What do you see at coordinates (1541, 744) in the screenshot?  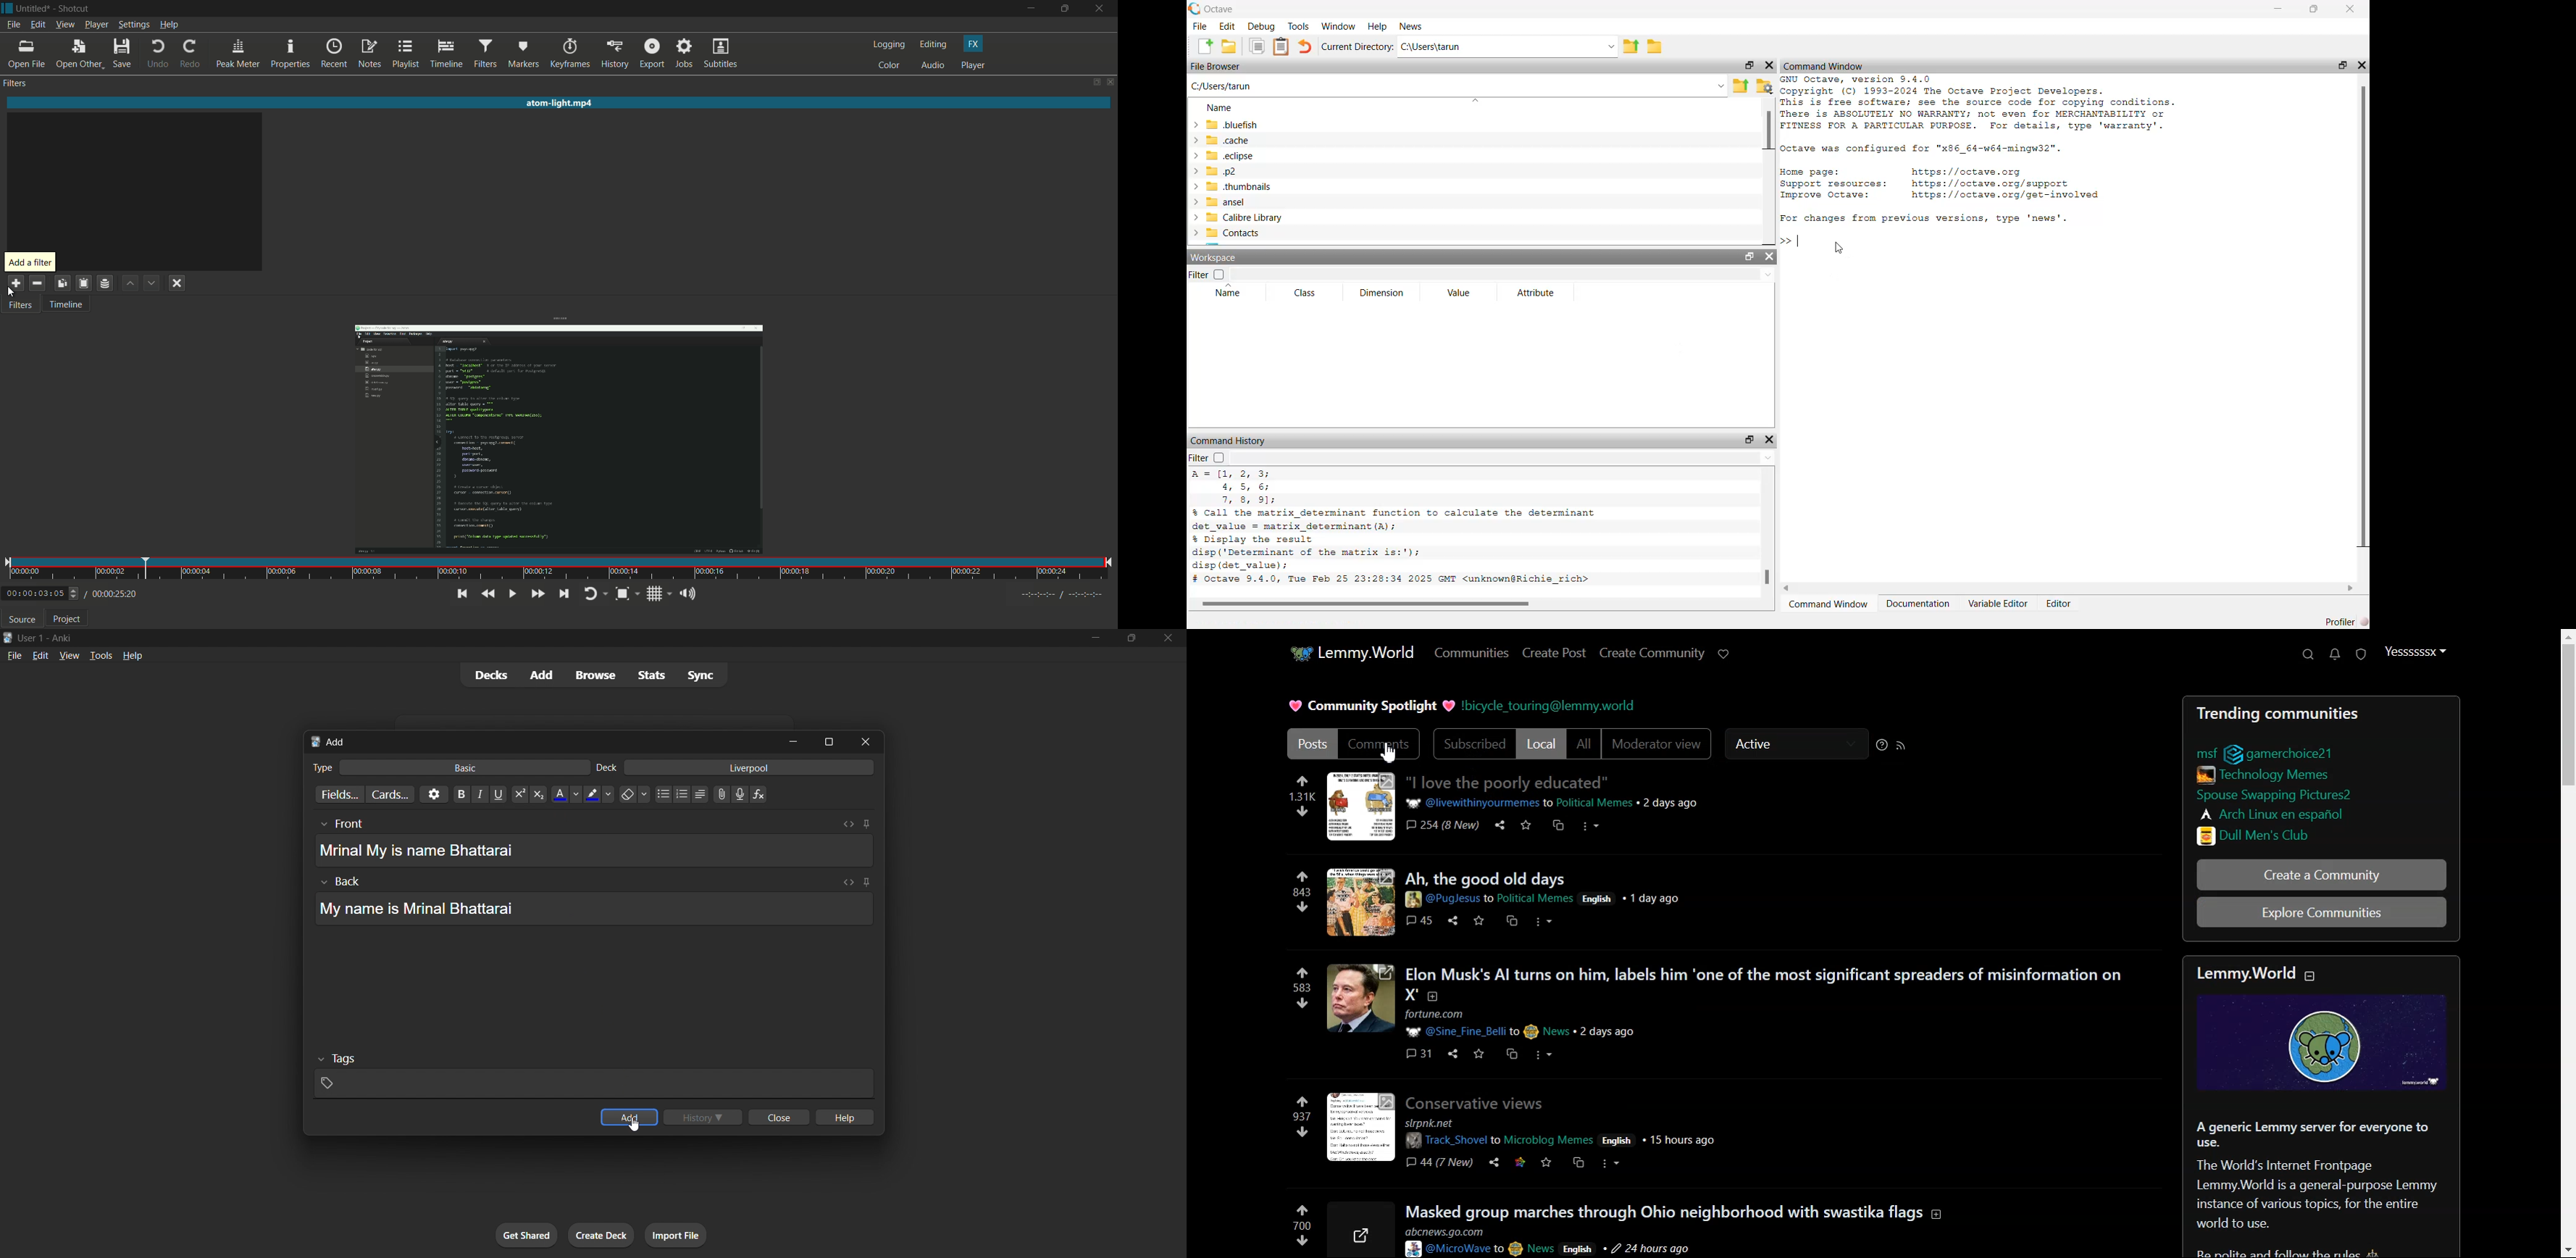 I see `Local` at bounding box center [1541, 744].